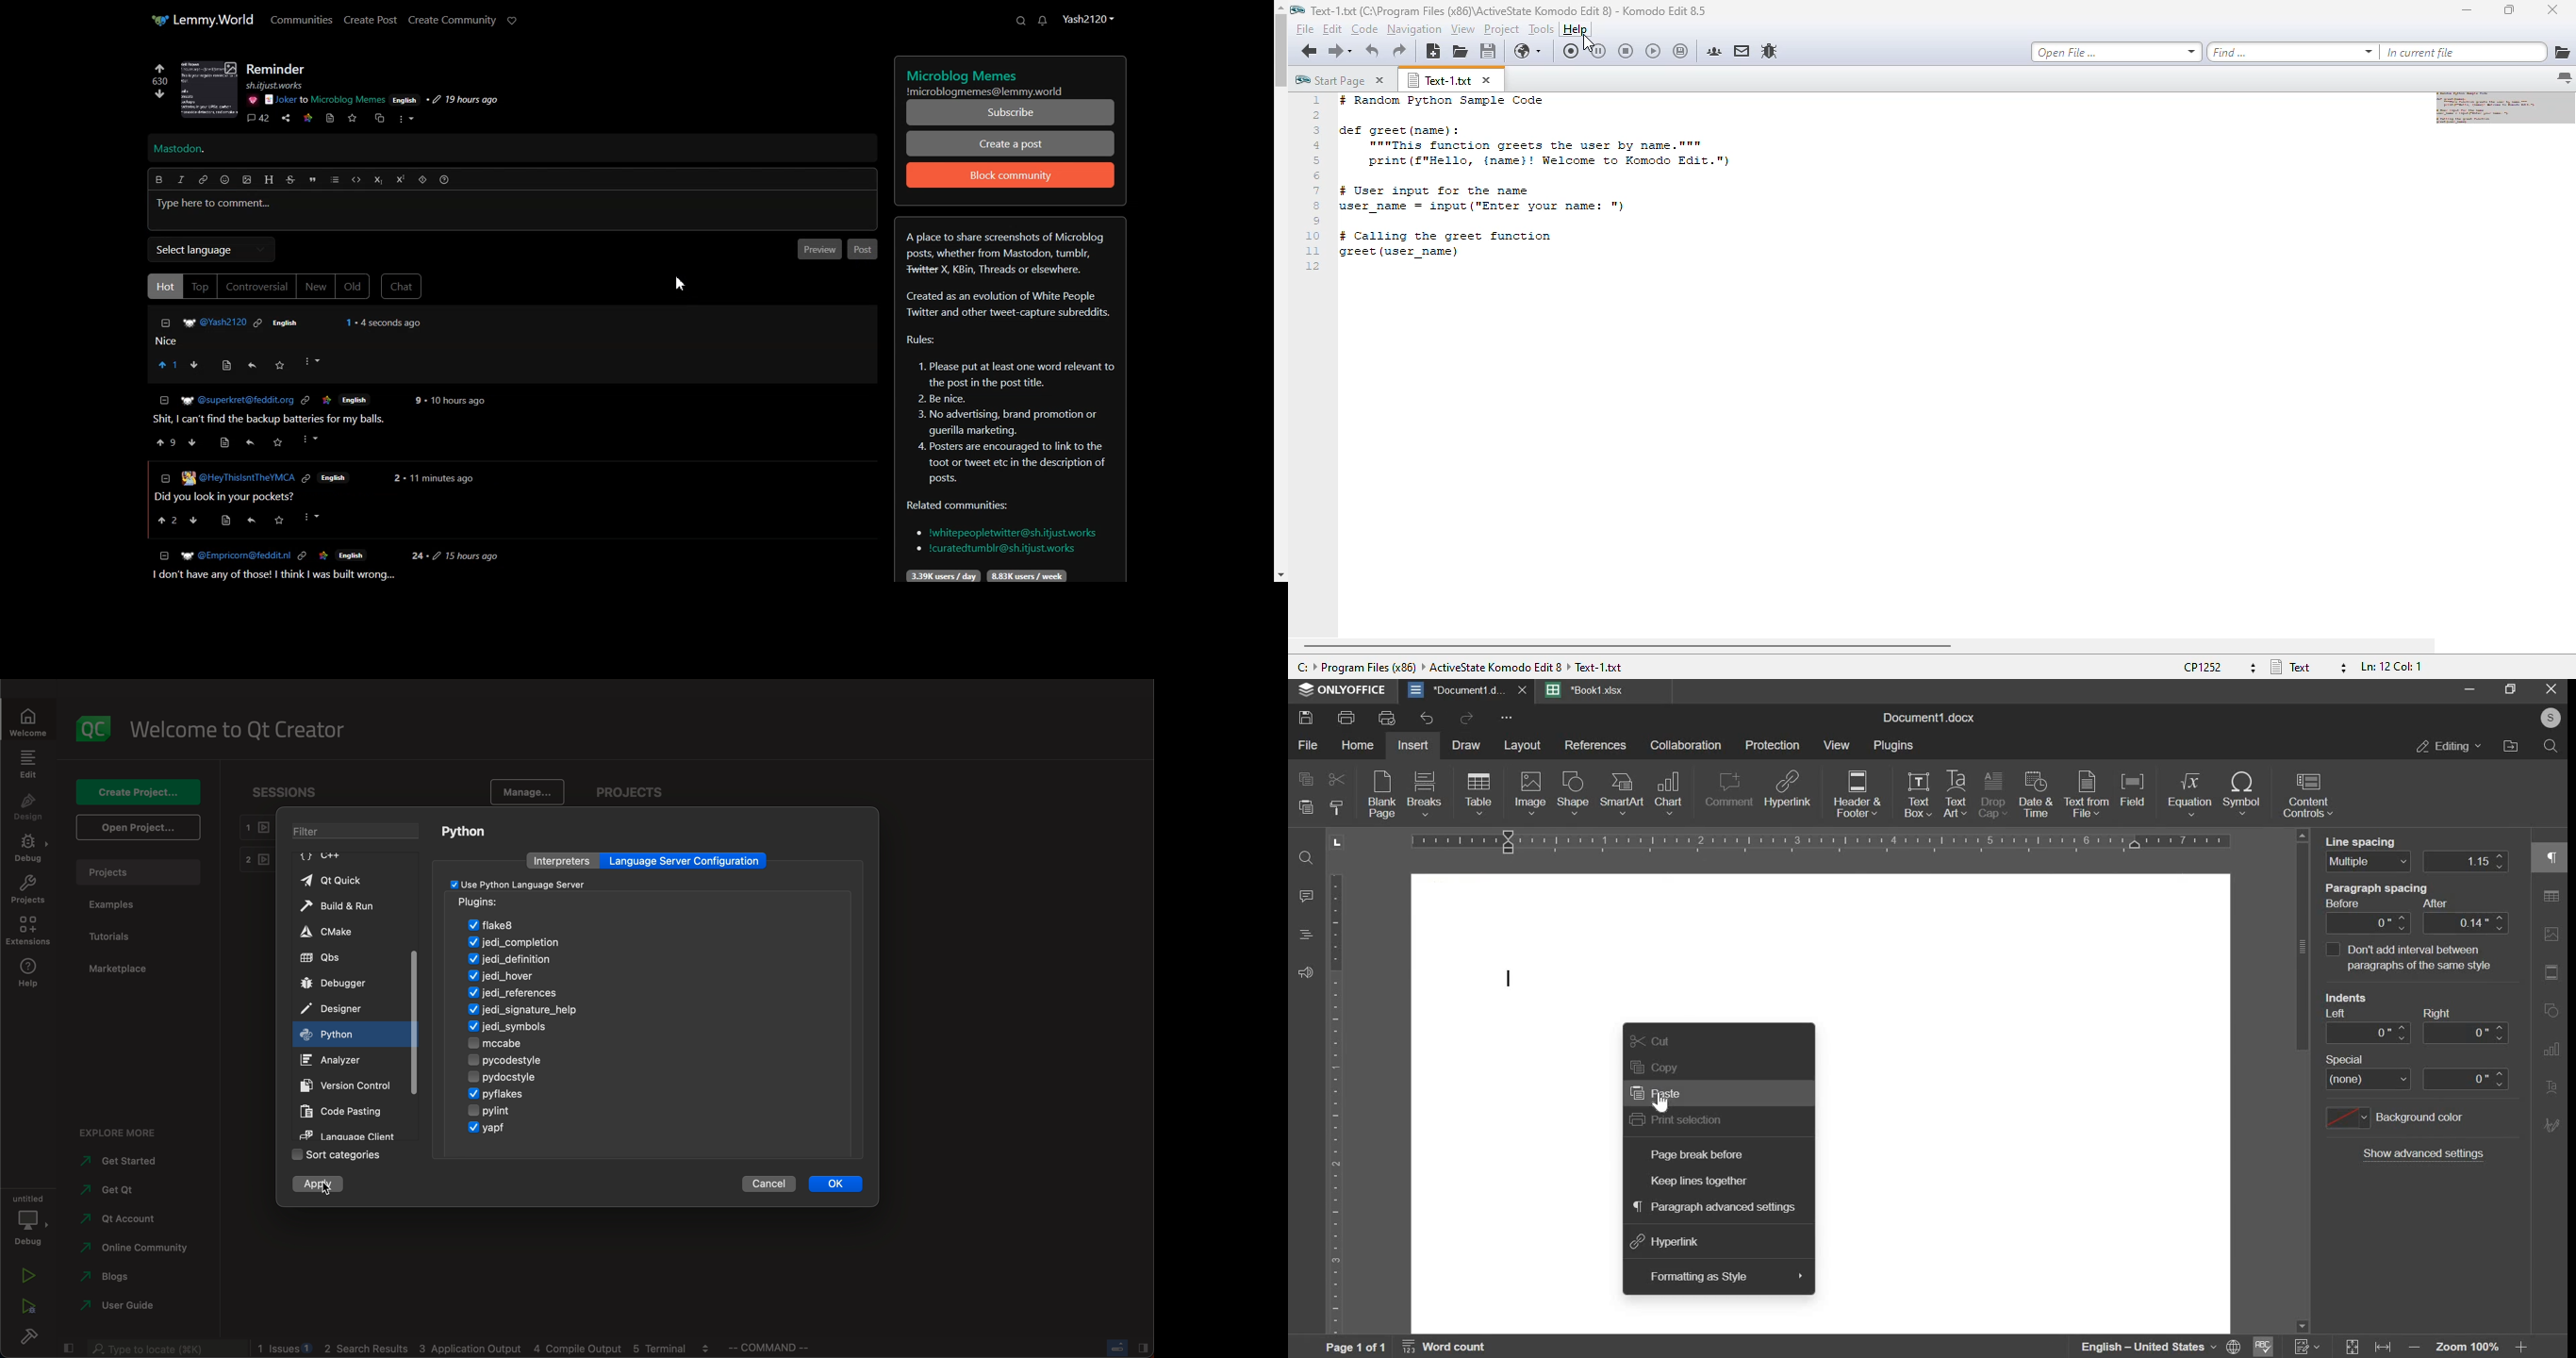 The height and width of the screenshot is (1372, 2576). What do you see at coordinates (687, 861) in the screenshot?
I see `language server` at bounding box center [687, 861].